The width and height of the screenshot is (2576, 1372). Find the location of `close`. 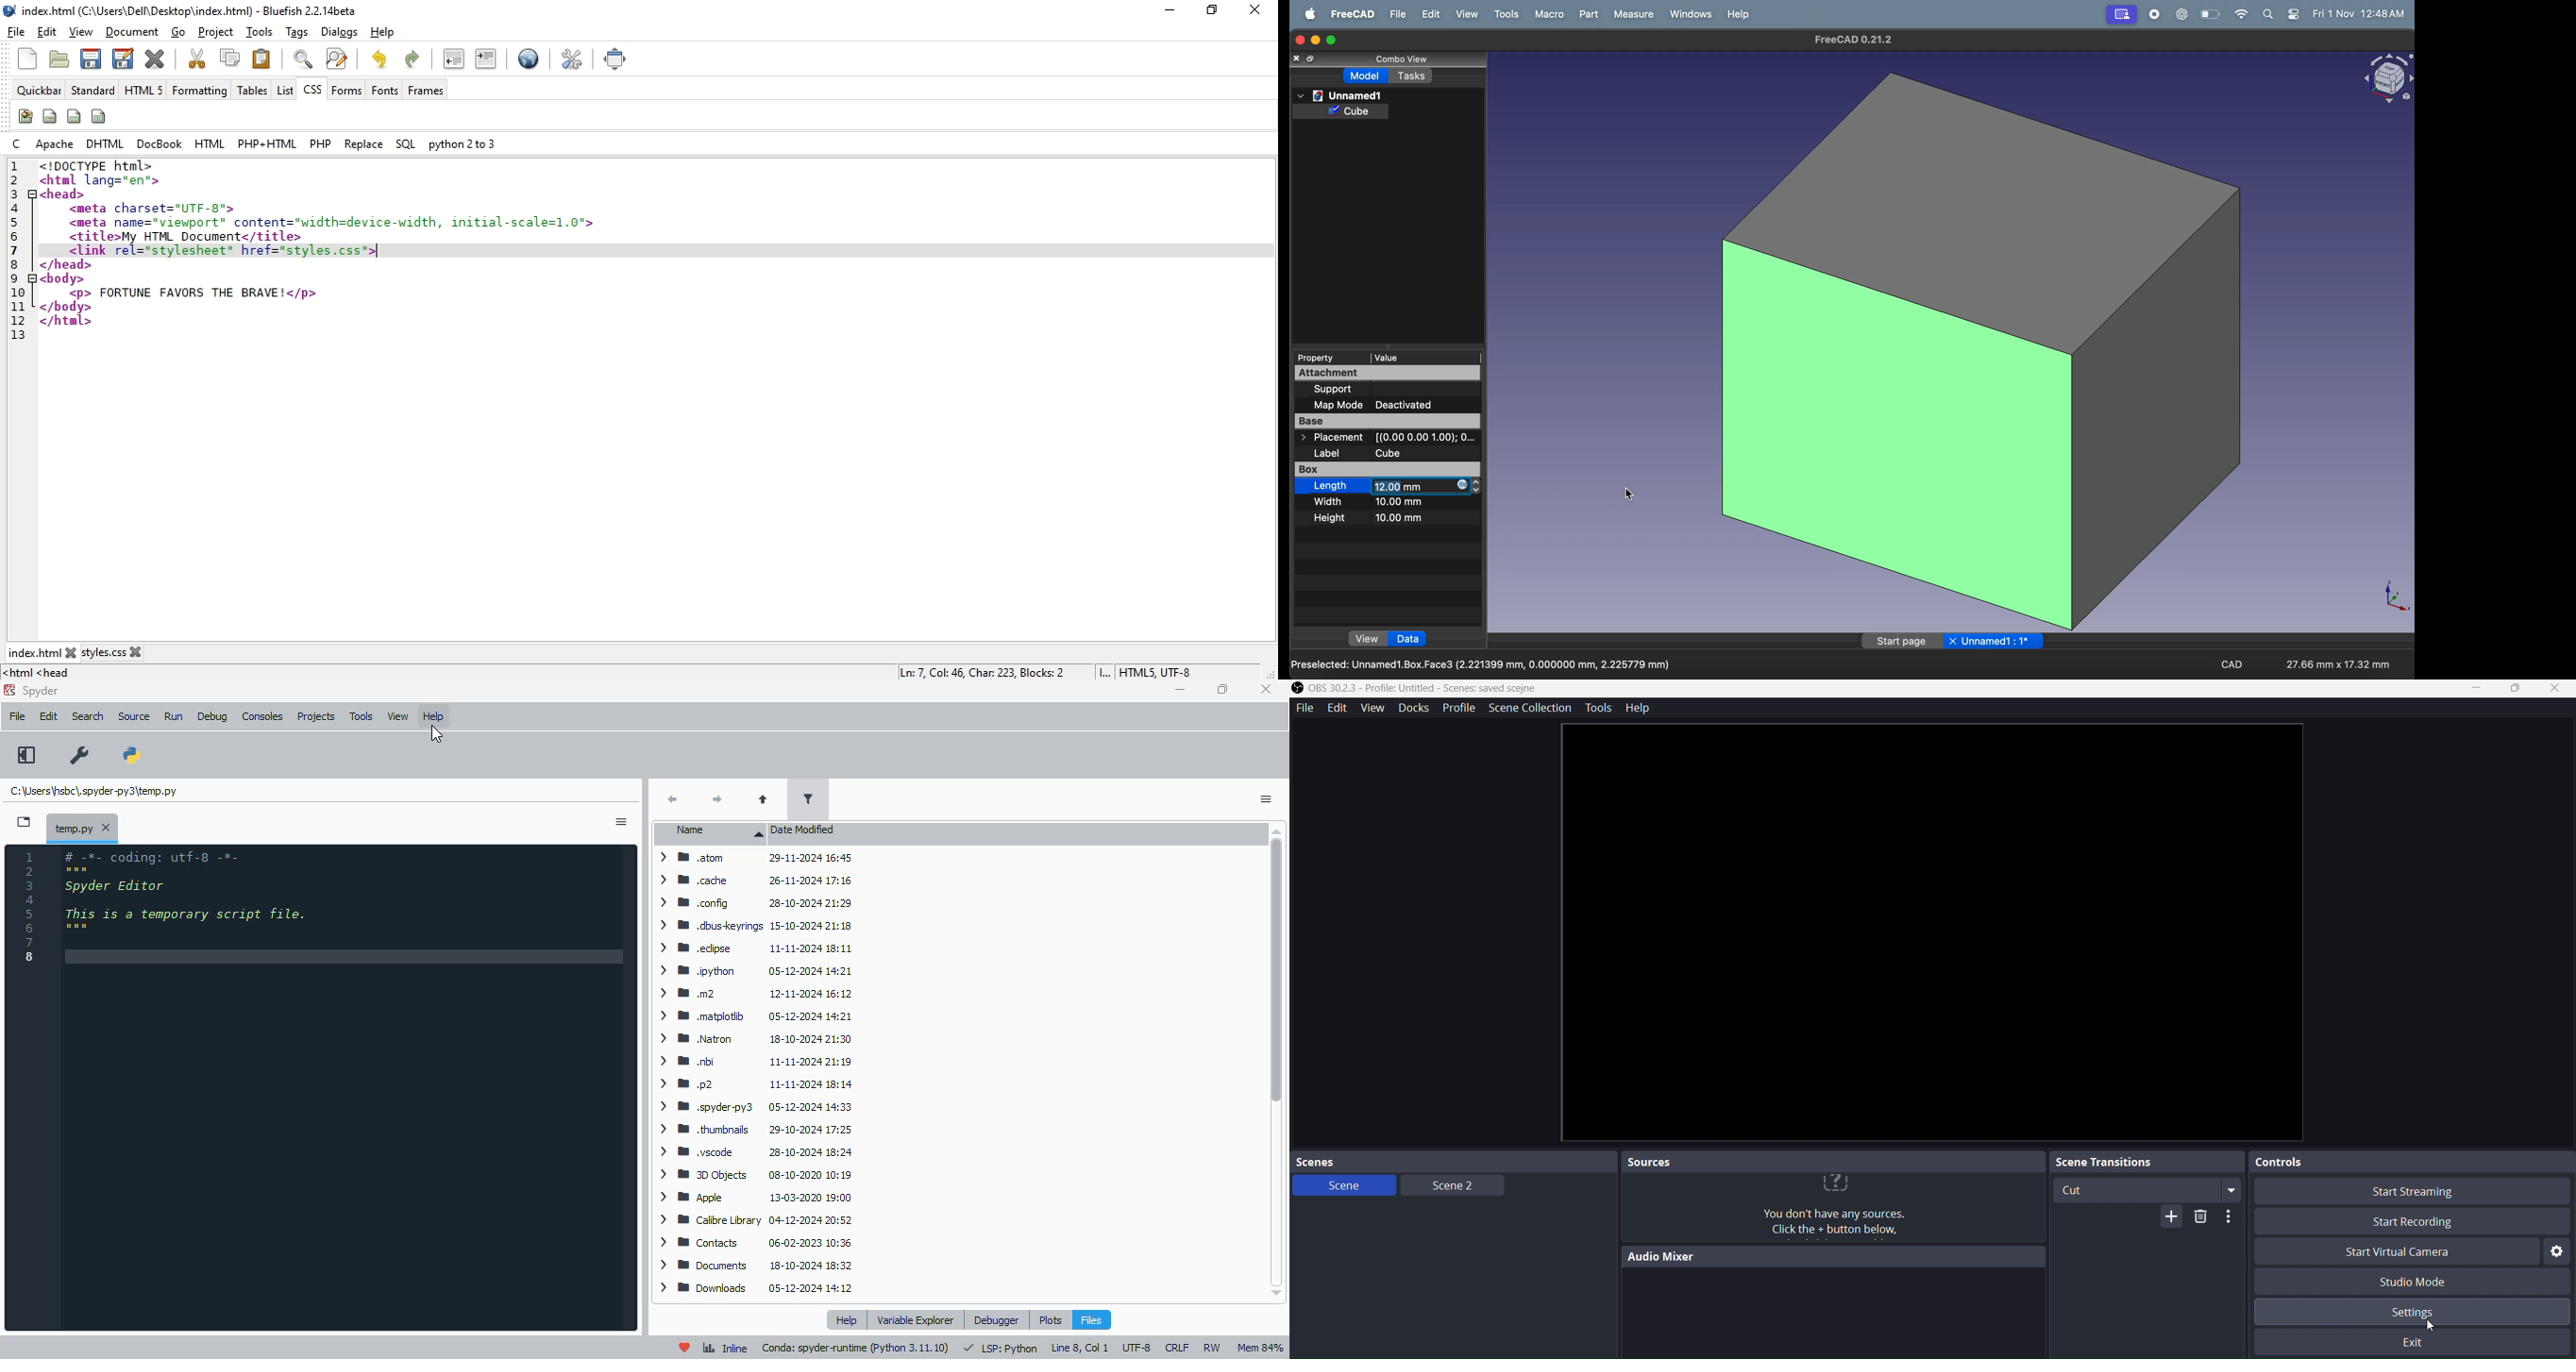

close is located at coordinates (1267, 690).